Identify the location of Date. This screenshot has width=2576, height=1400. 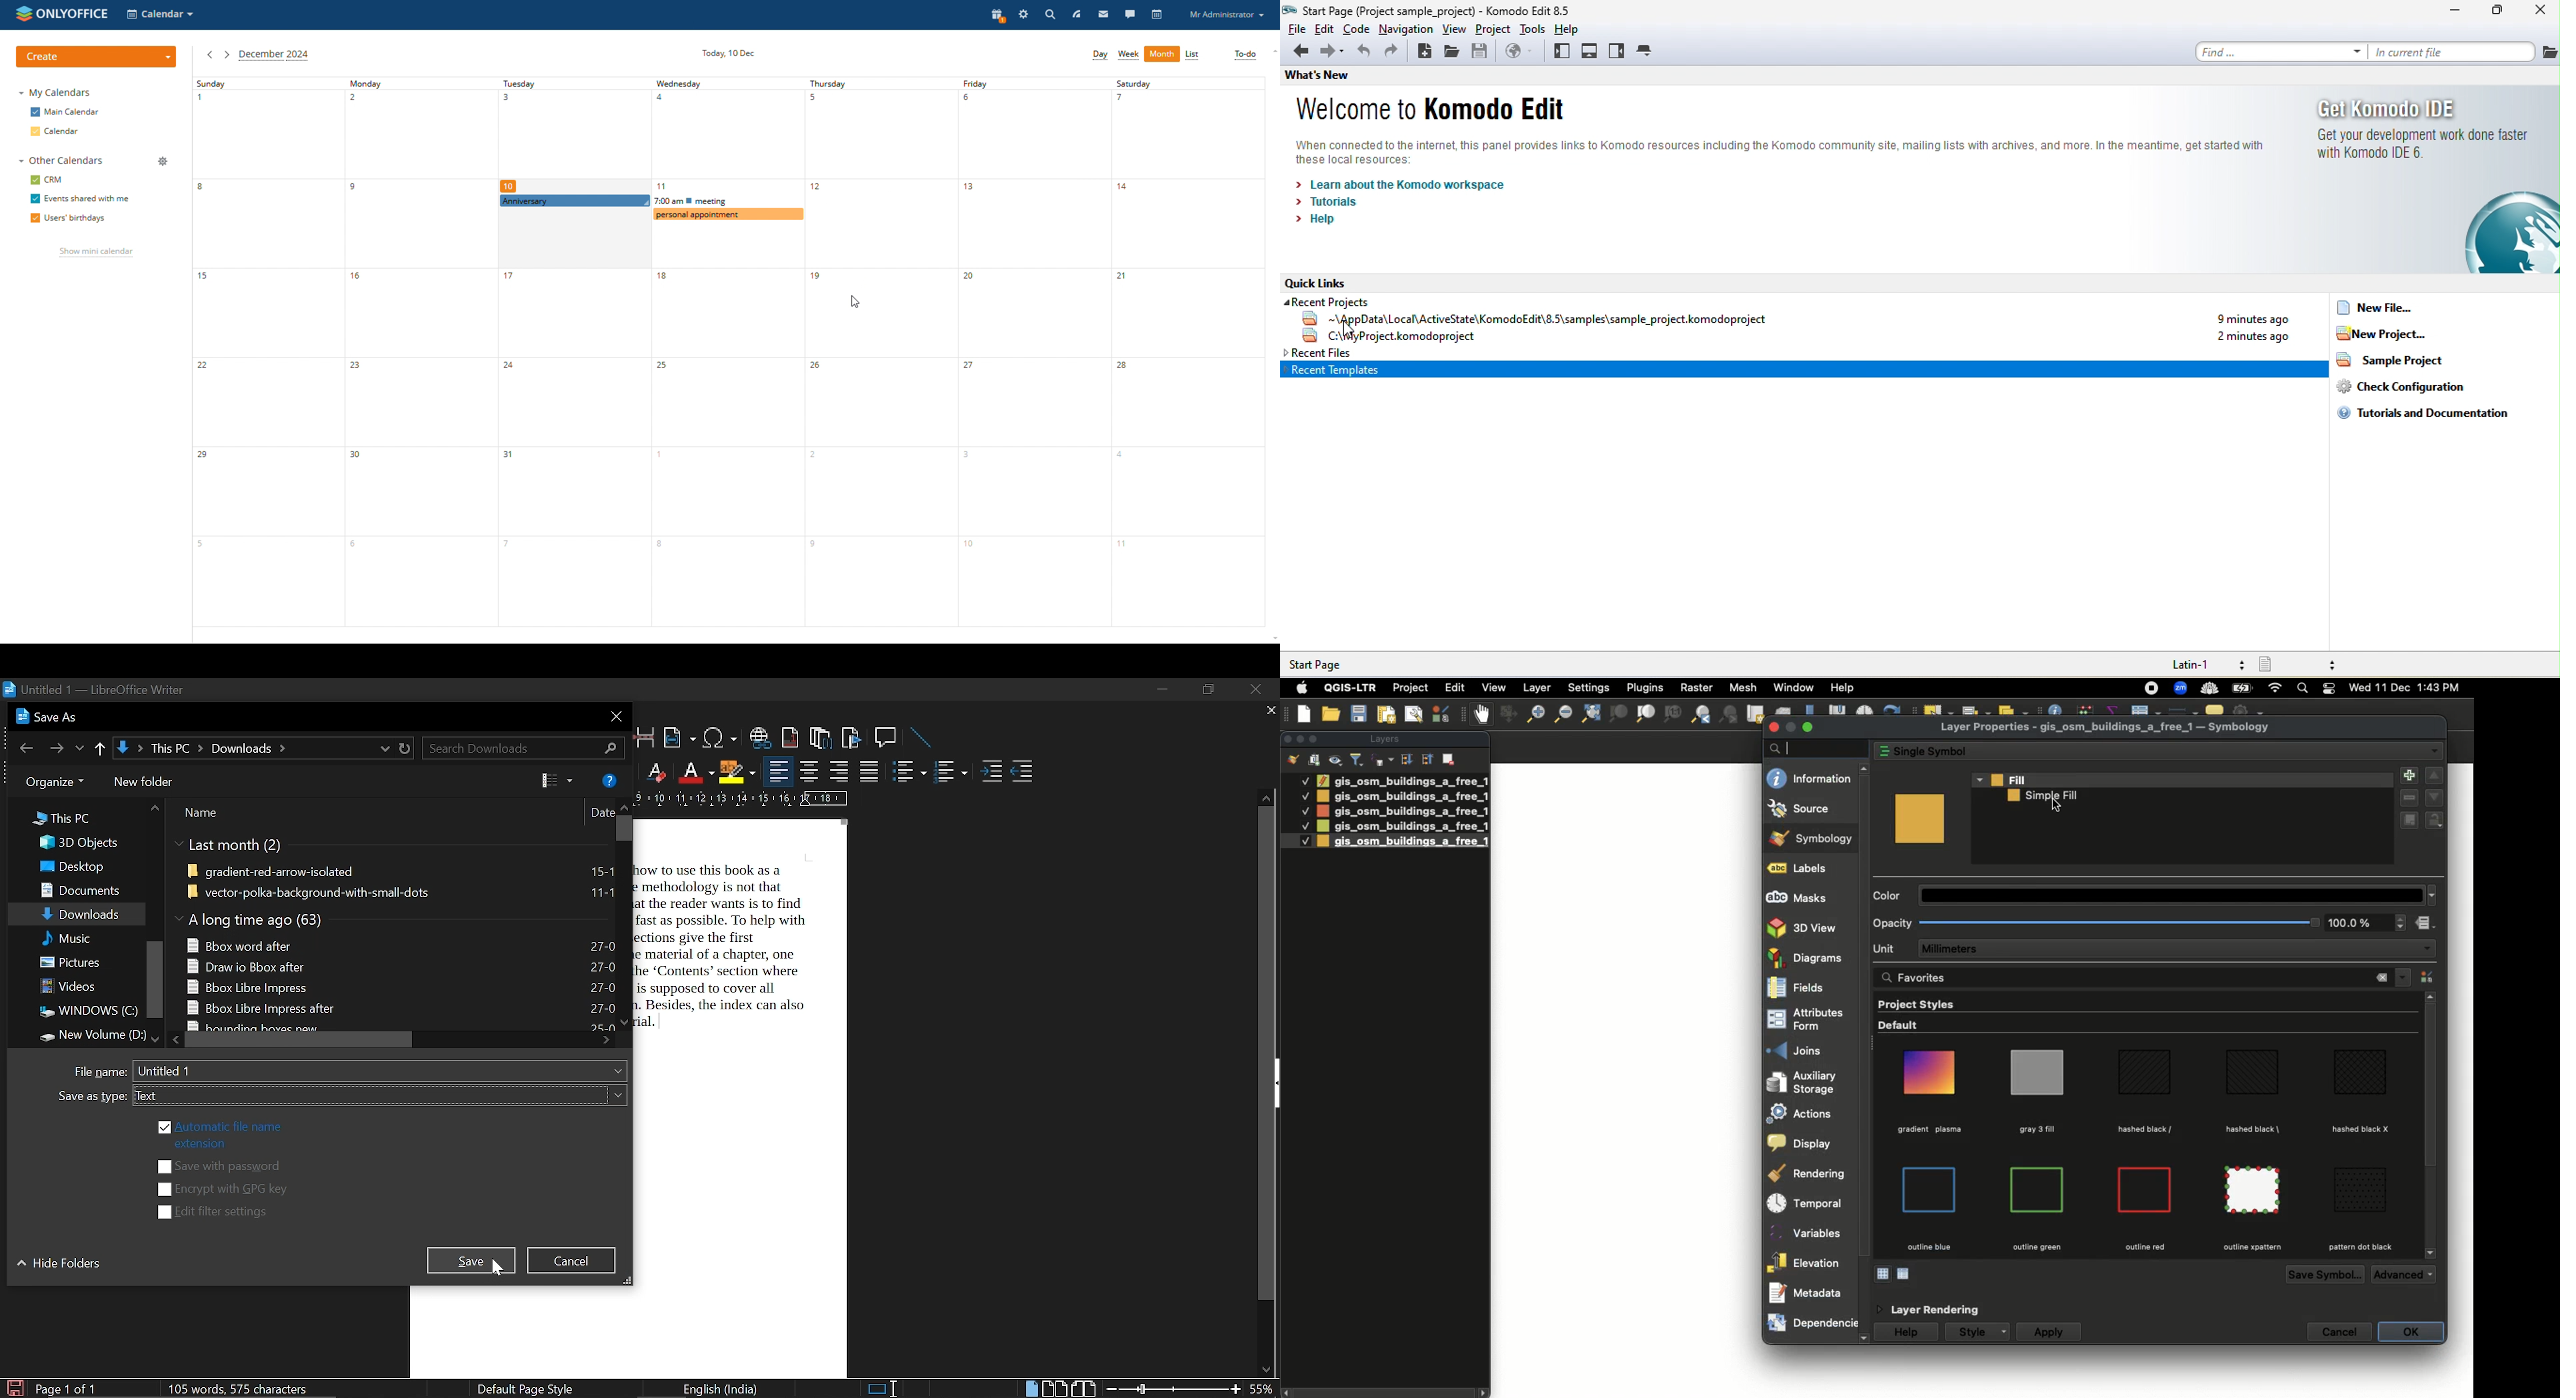
(600, 814).